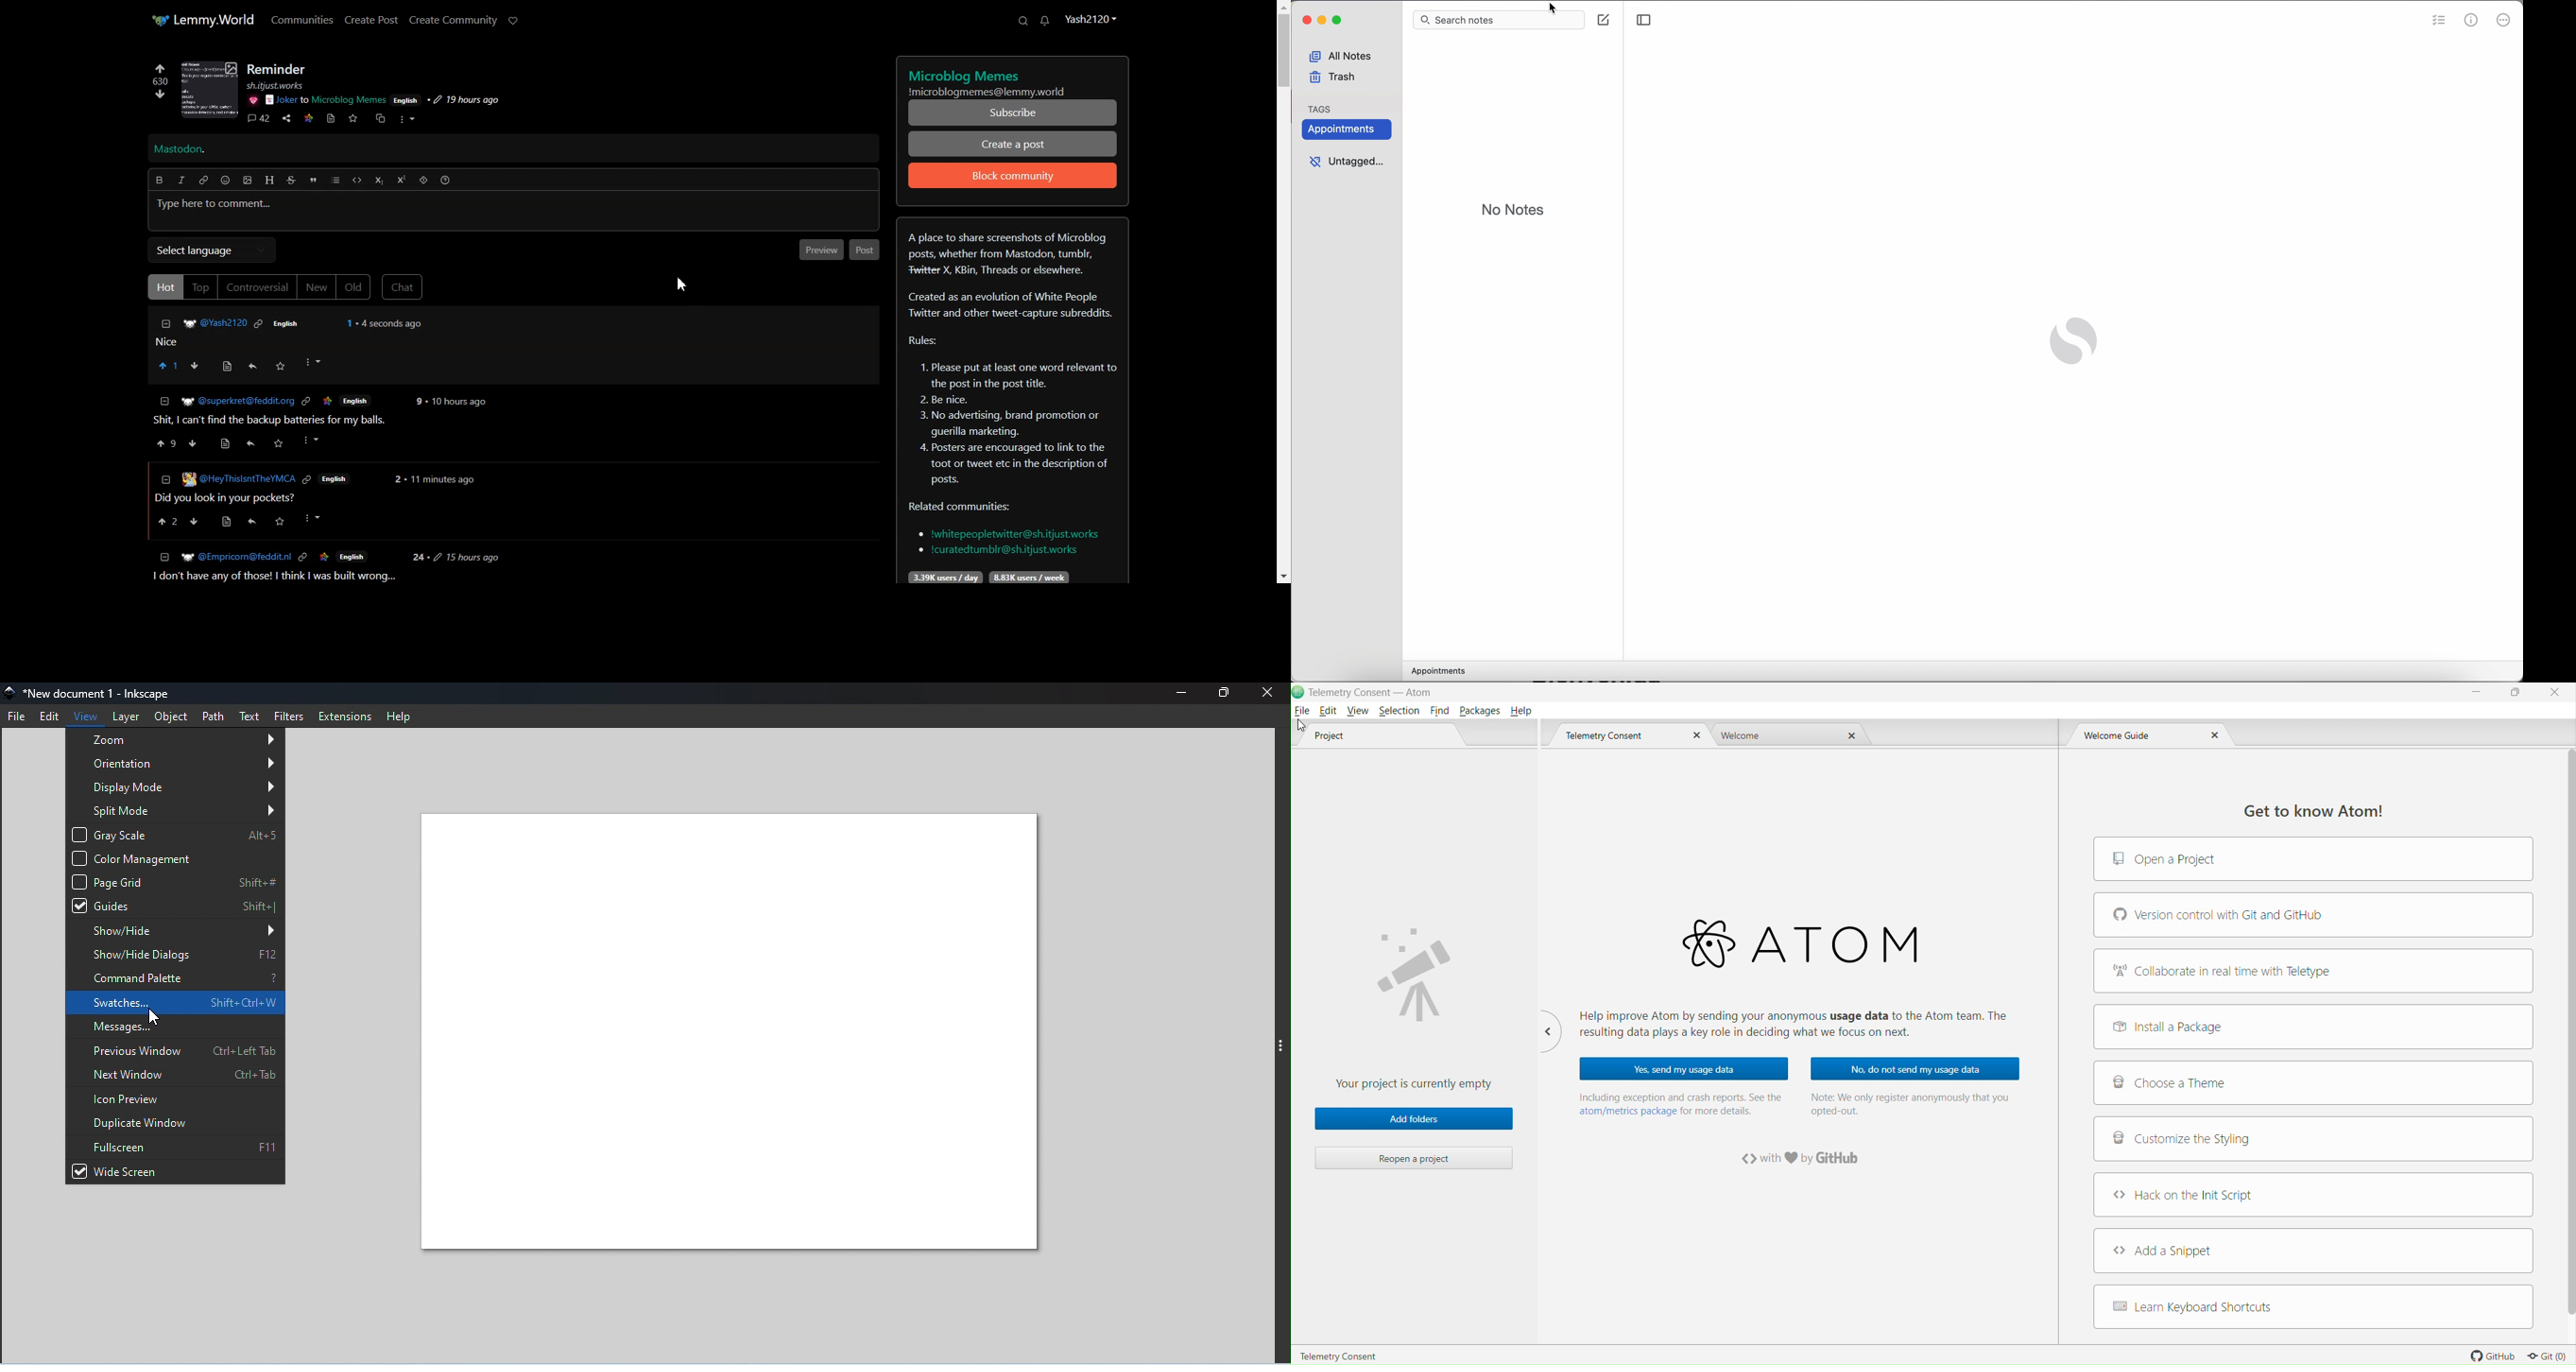  What do you see at coordinates (1013, 143) in the screenshot?
I see `Create a post` at bounding box center [1013, 143].